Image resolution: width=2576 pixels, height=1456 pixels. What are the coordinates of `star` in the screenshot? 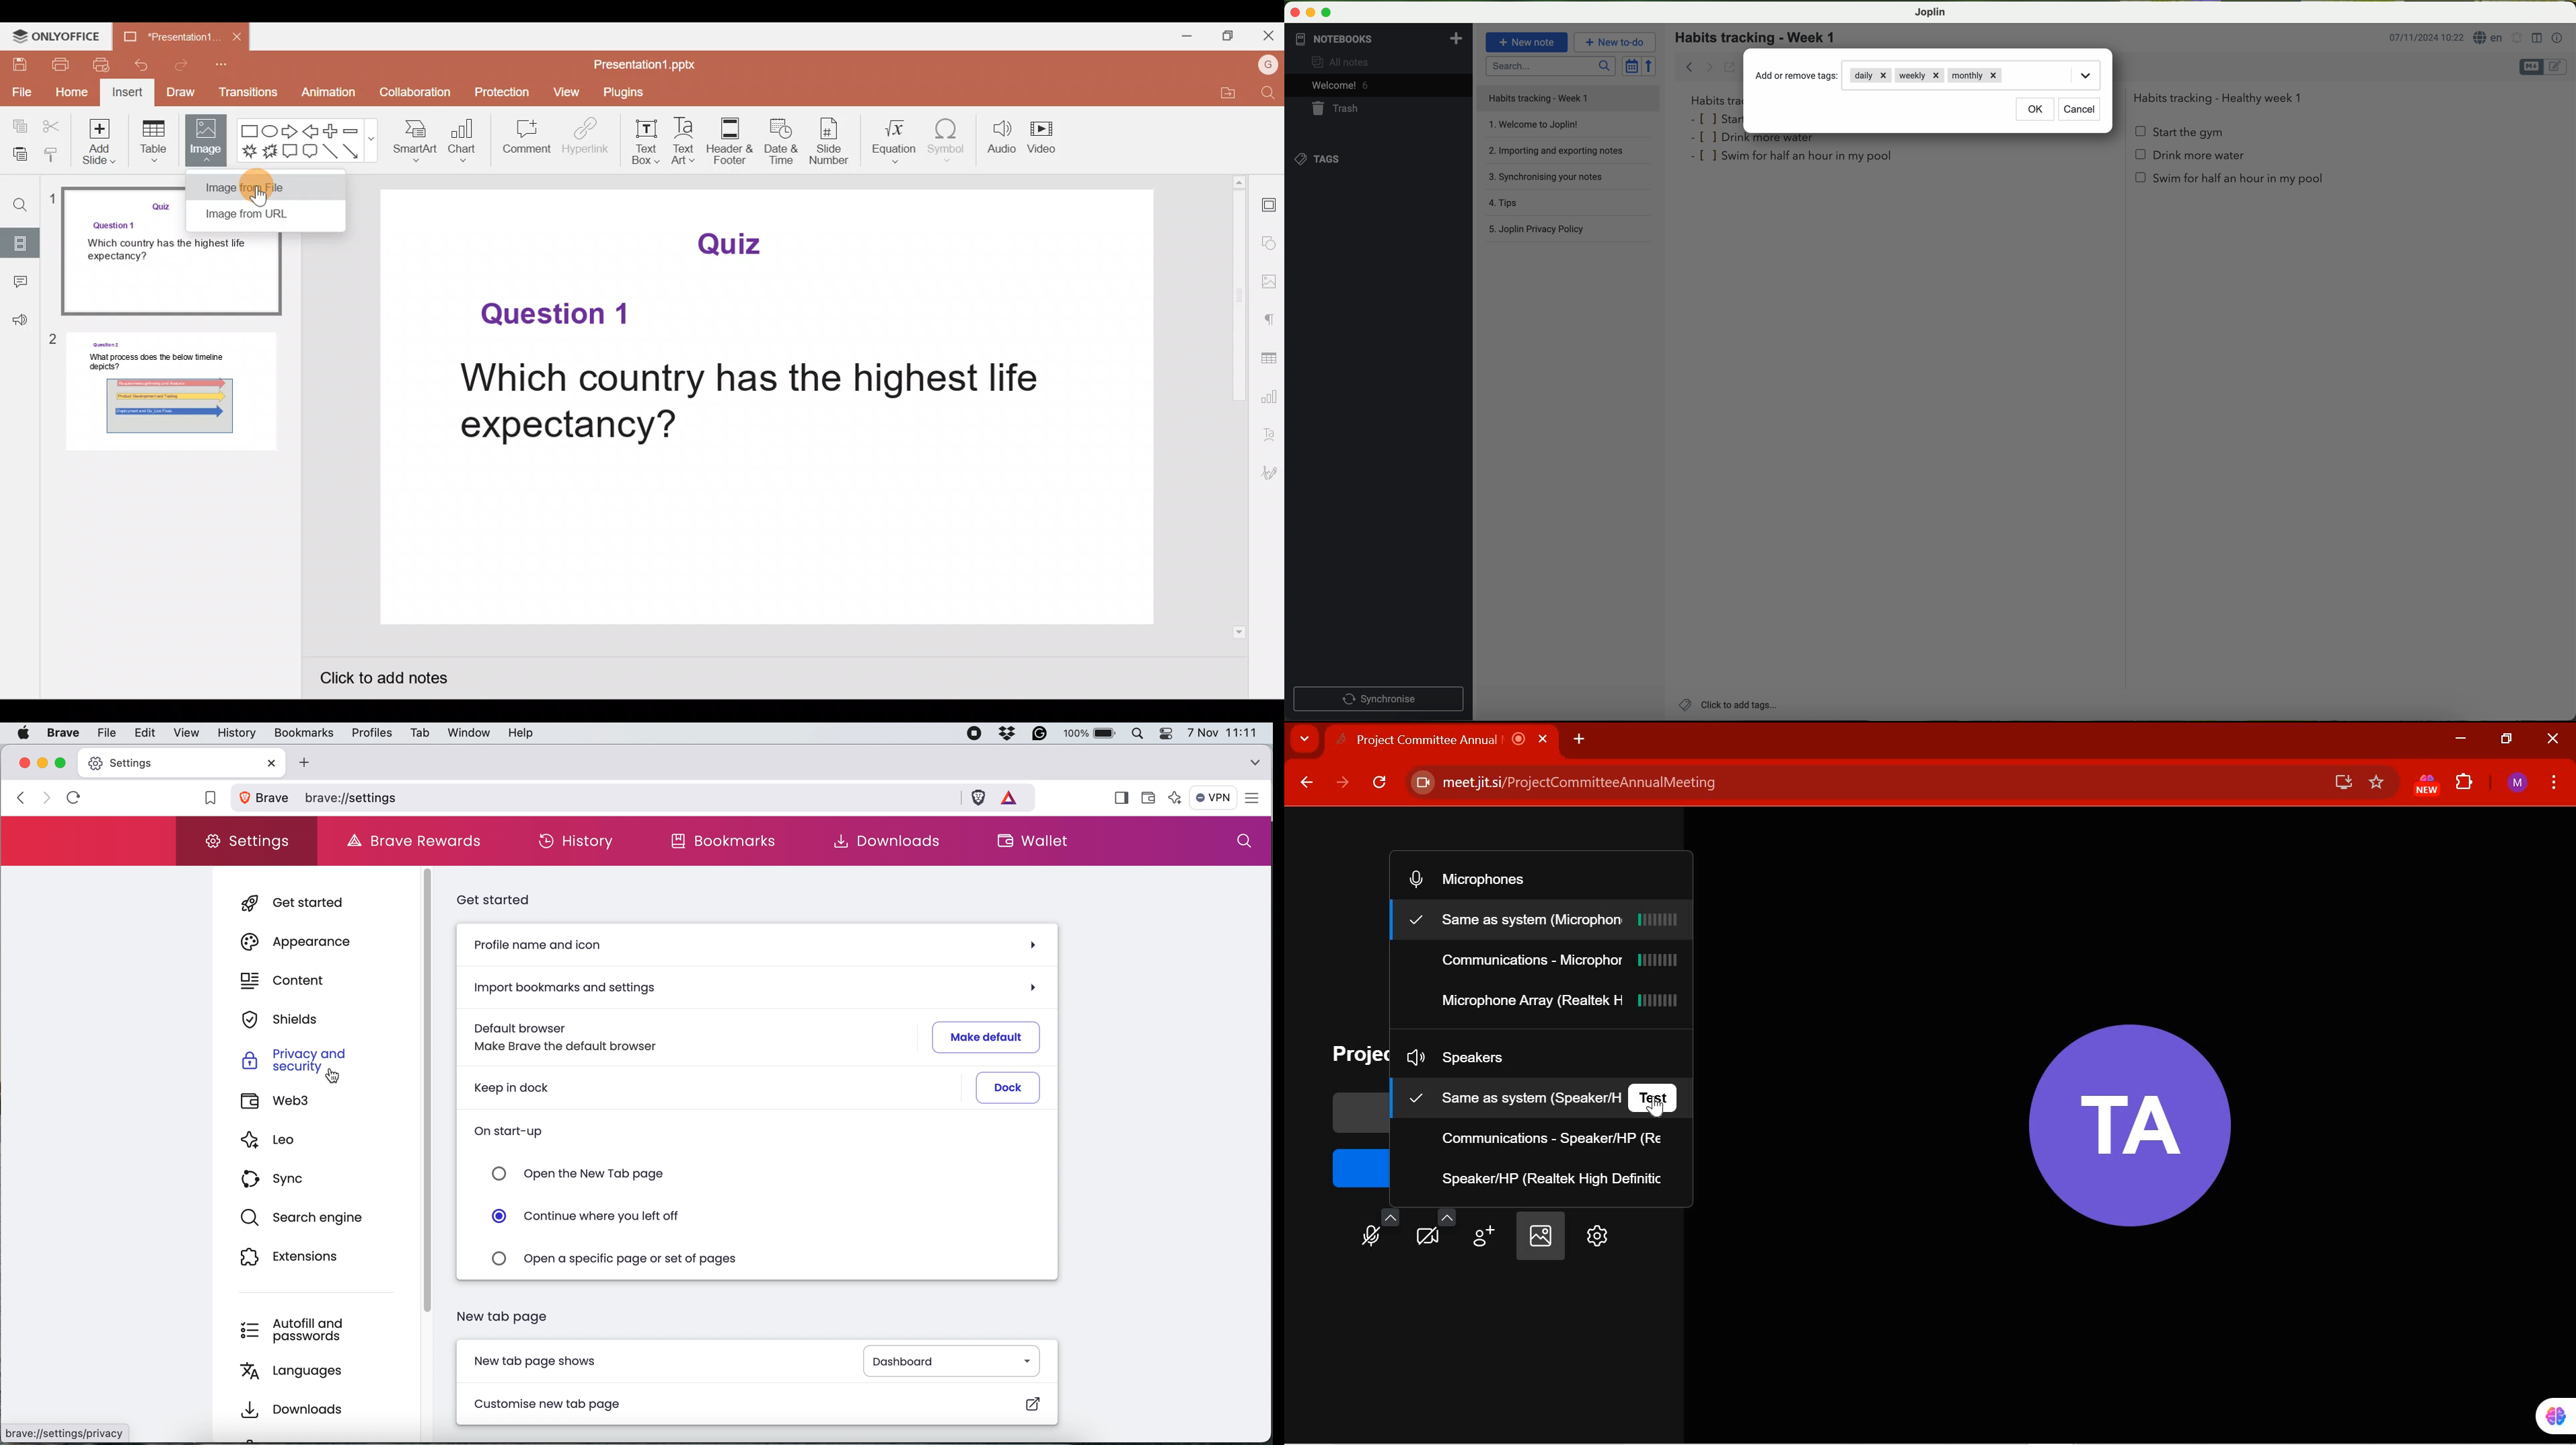 It's located at (1716, 118).